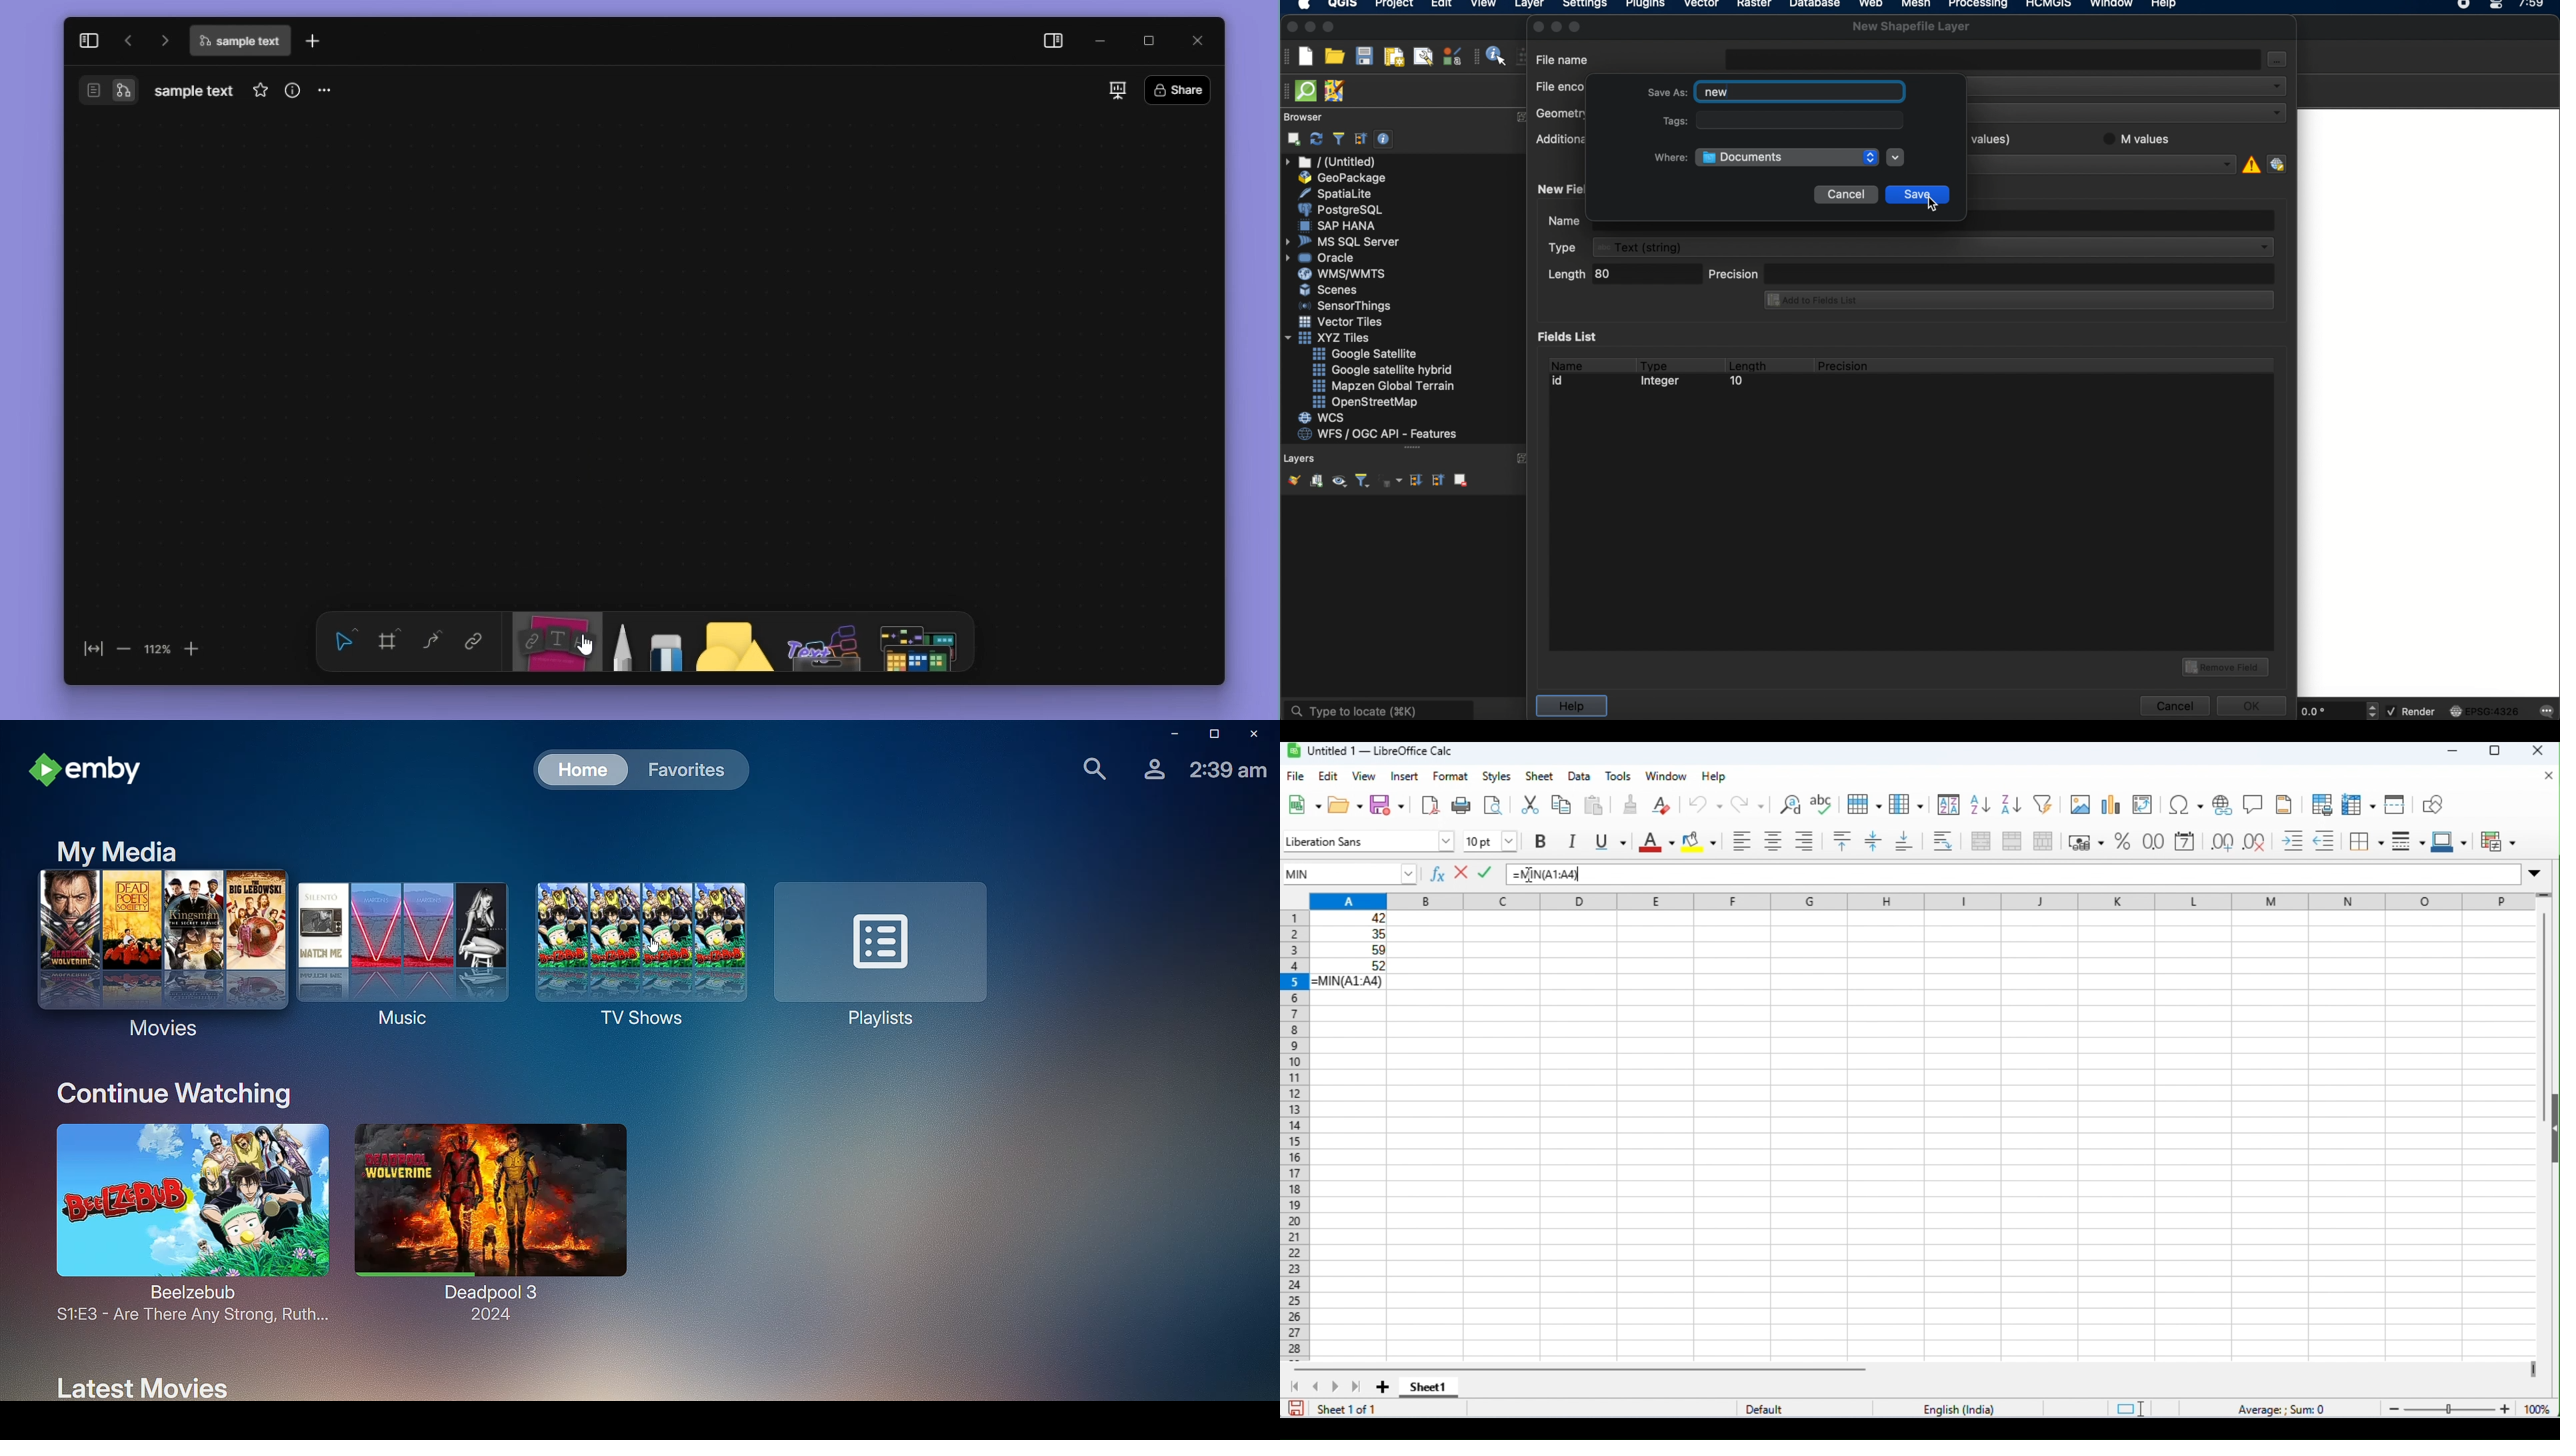 This screenshot has width=2576, height=1456. What do you see at coordinates (1521, 117) in the screenshot?
I see `expand` at bounding box center [1521, 117].